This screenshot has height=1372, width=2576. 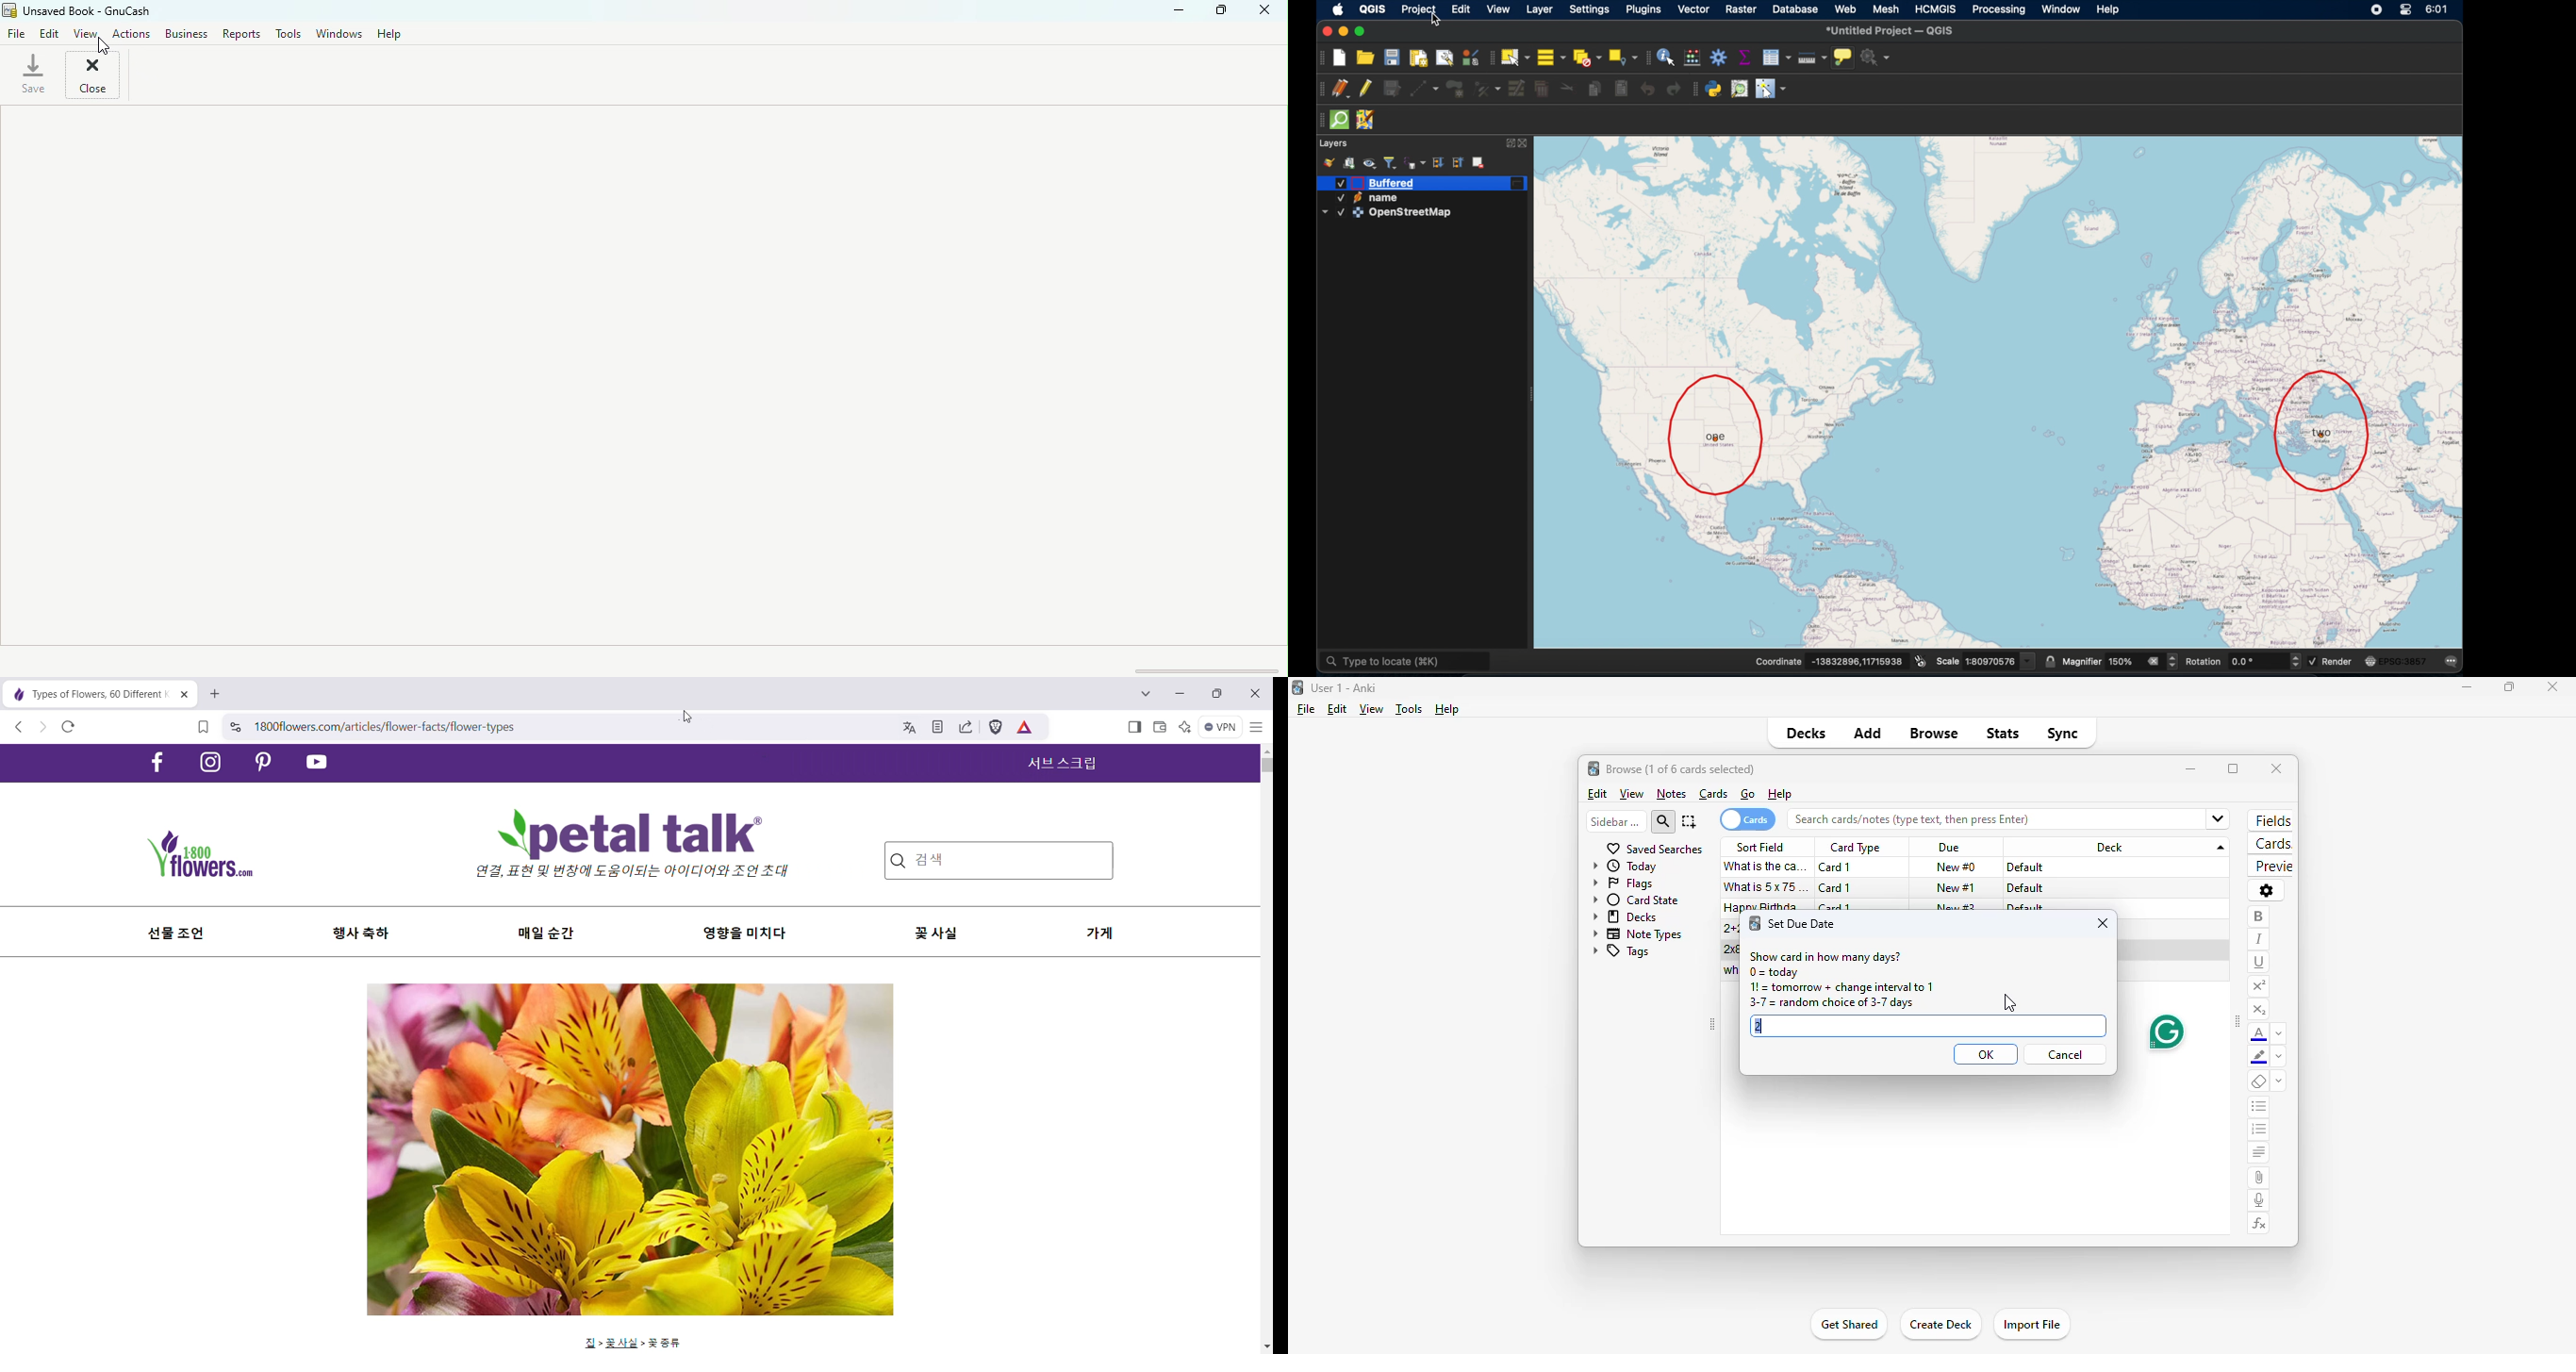 What do you see at coordinates (1539, 9) in the screenshot?
I see `layer` at bounding box center [1539, 9].